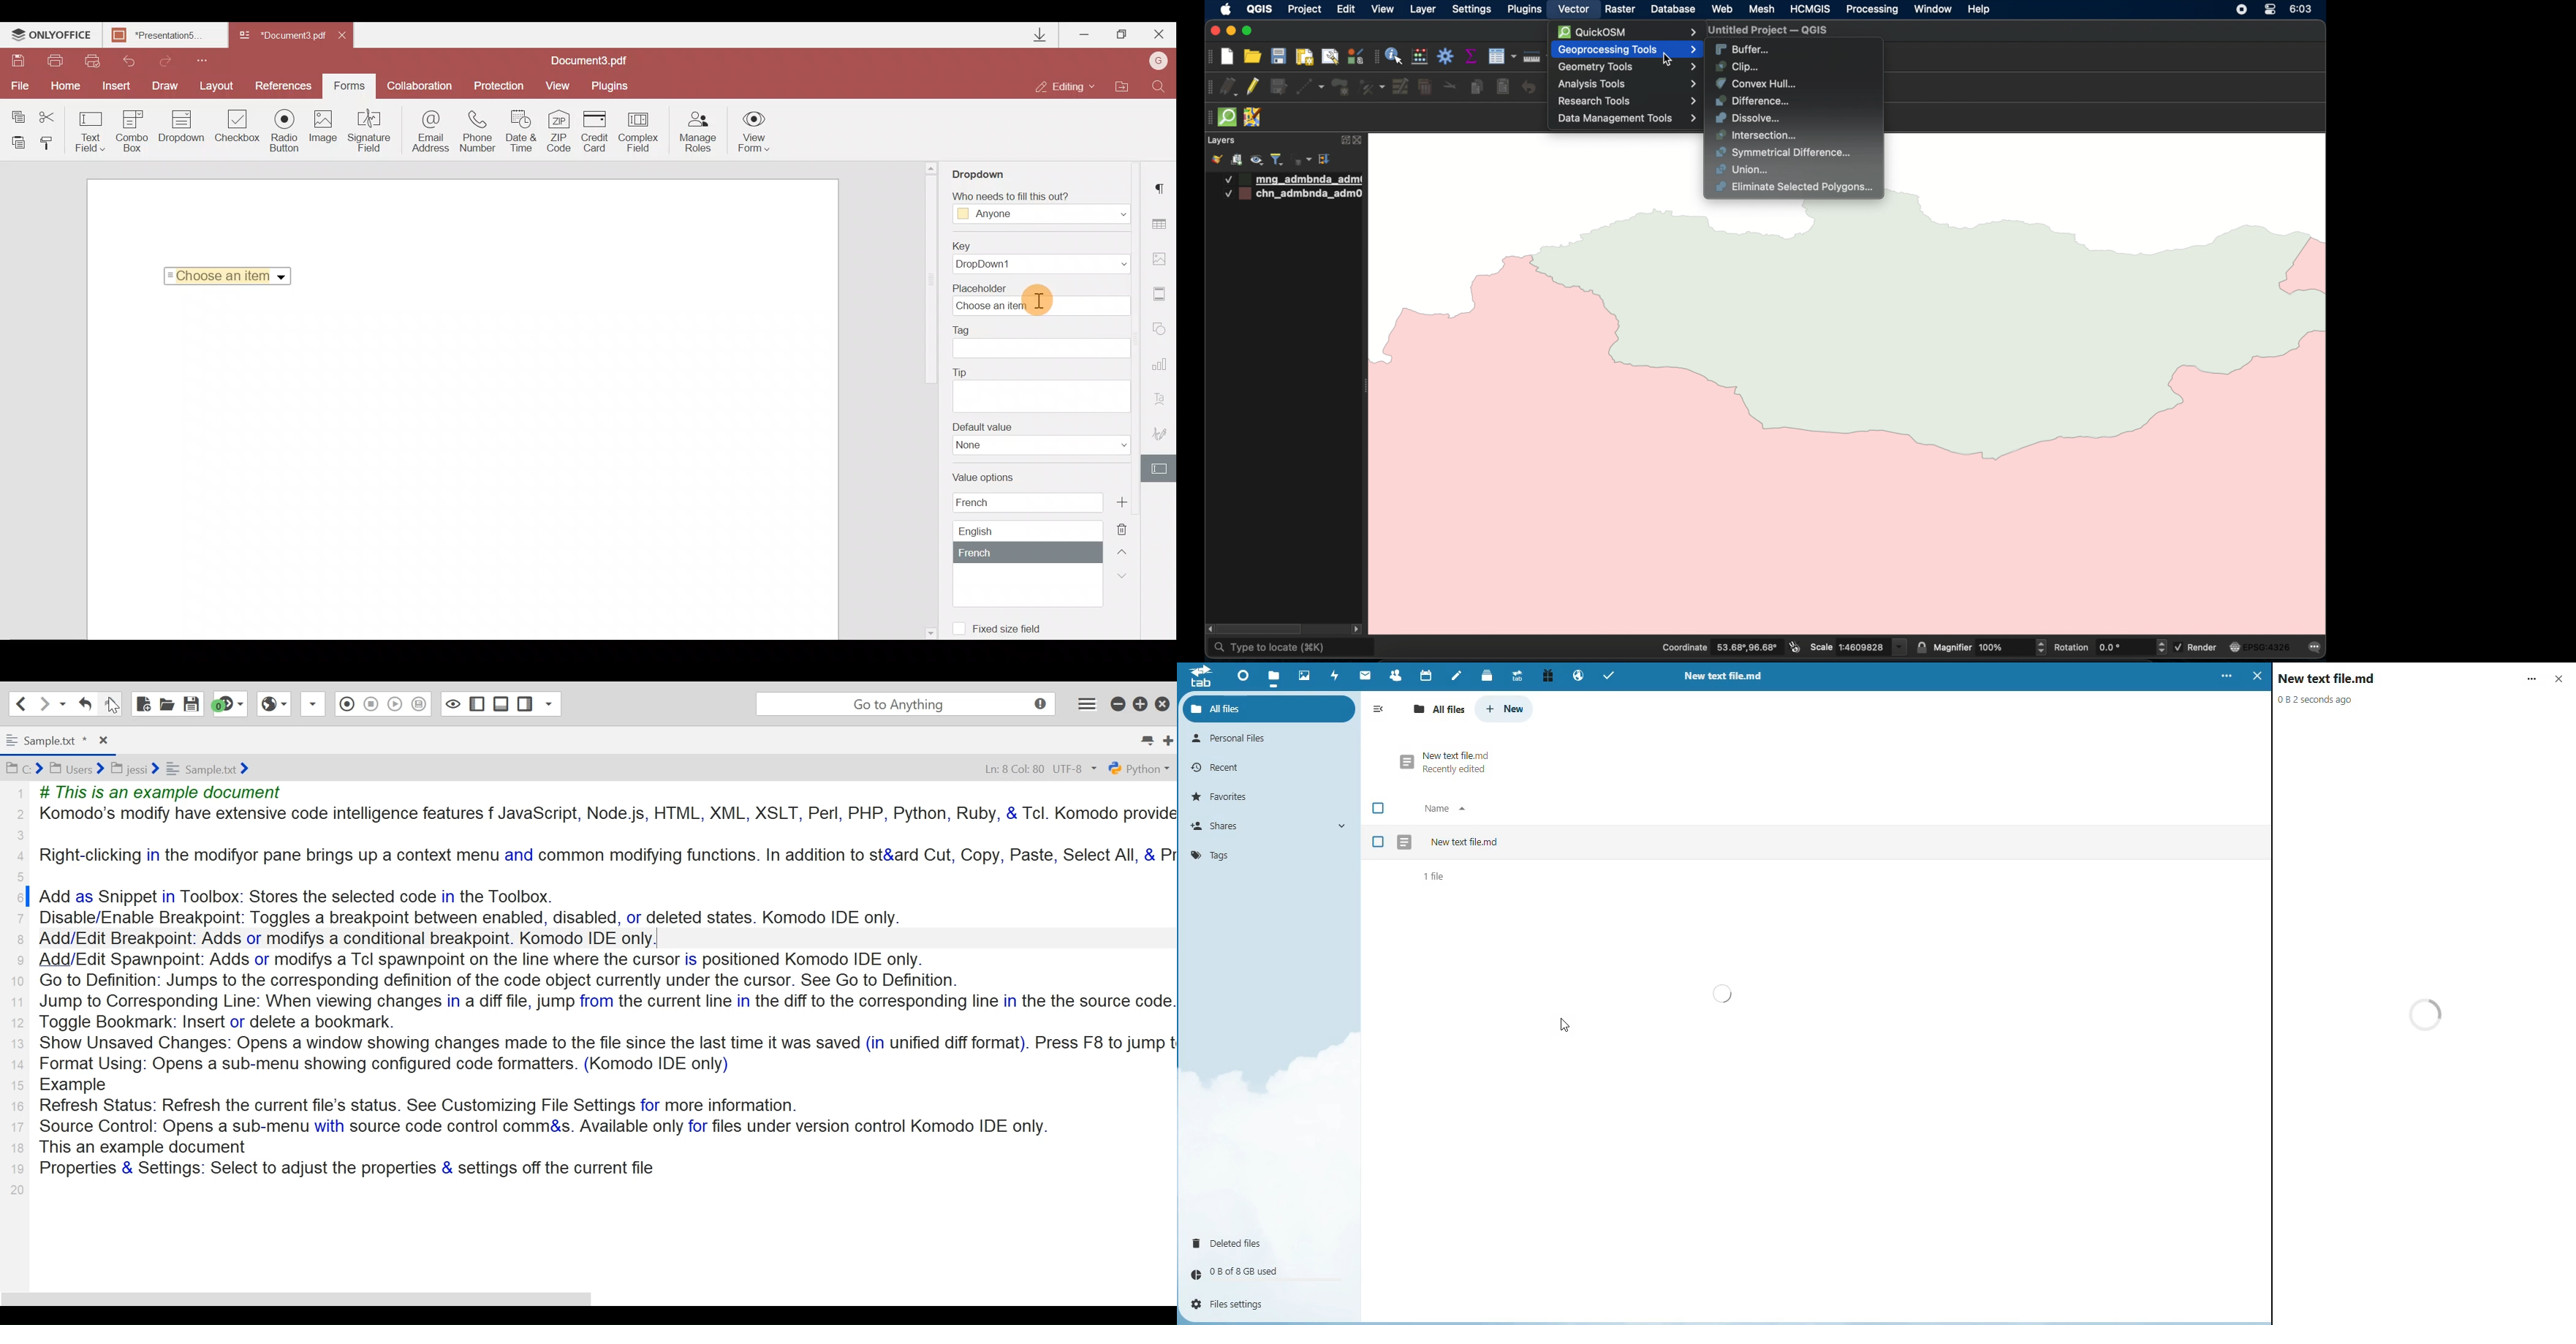 This screenshot has height=1344, width=2576. Describe the element at coordinates (163, 36) in the screenshot. I see `Presentation5` at that location.